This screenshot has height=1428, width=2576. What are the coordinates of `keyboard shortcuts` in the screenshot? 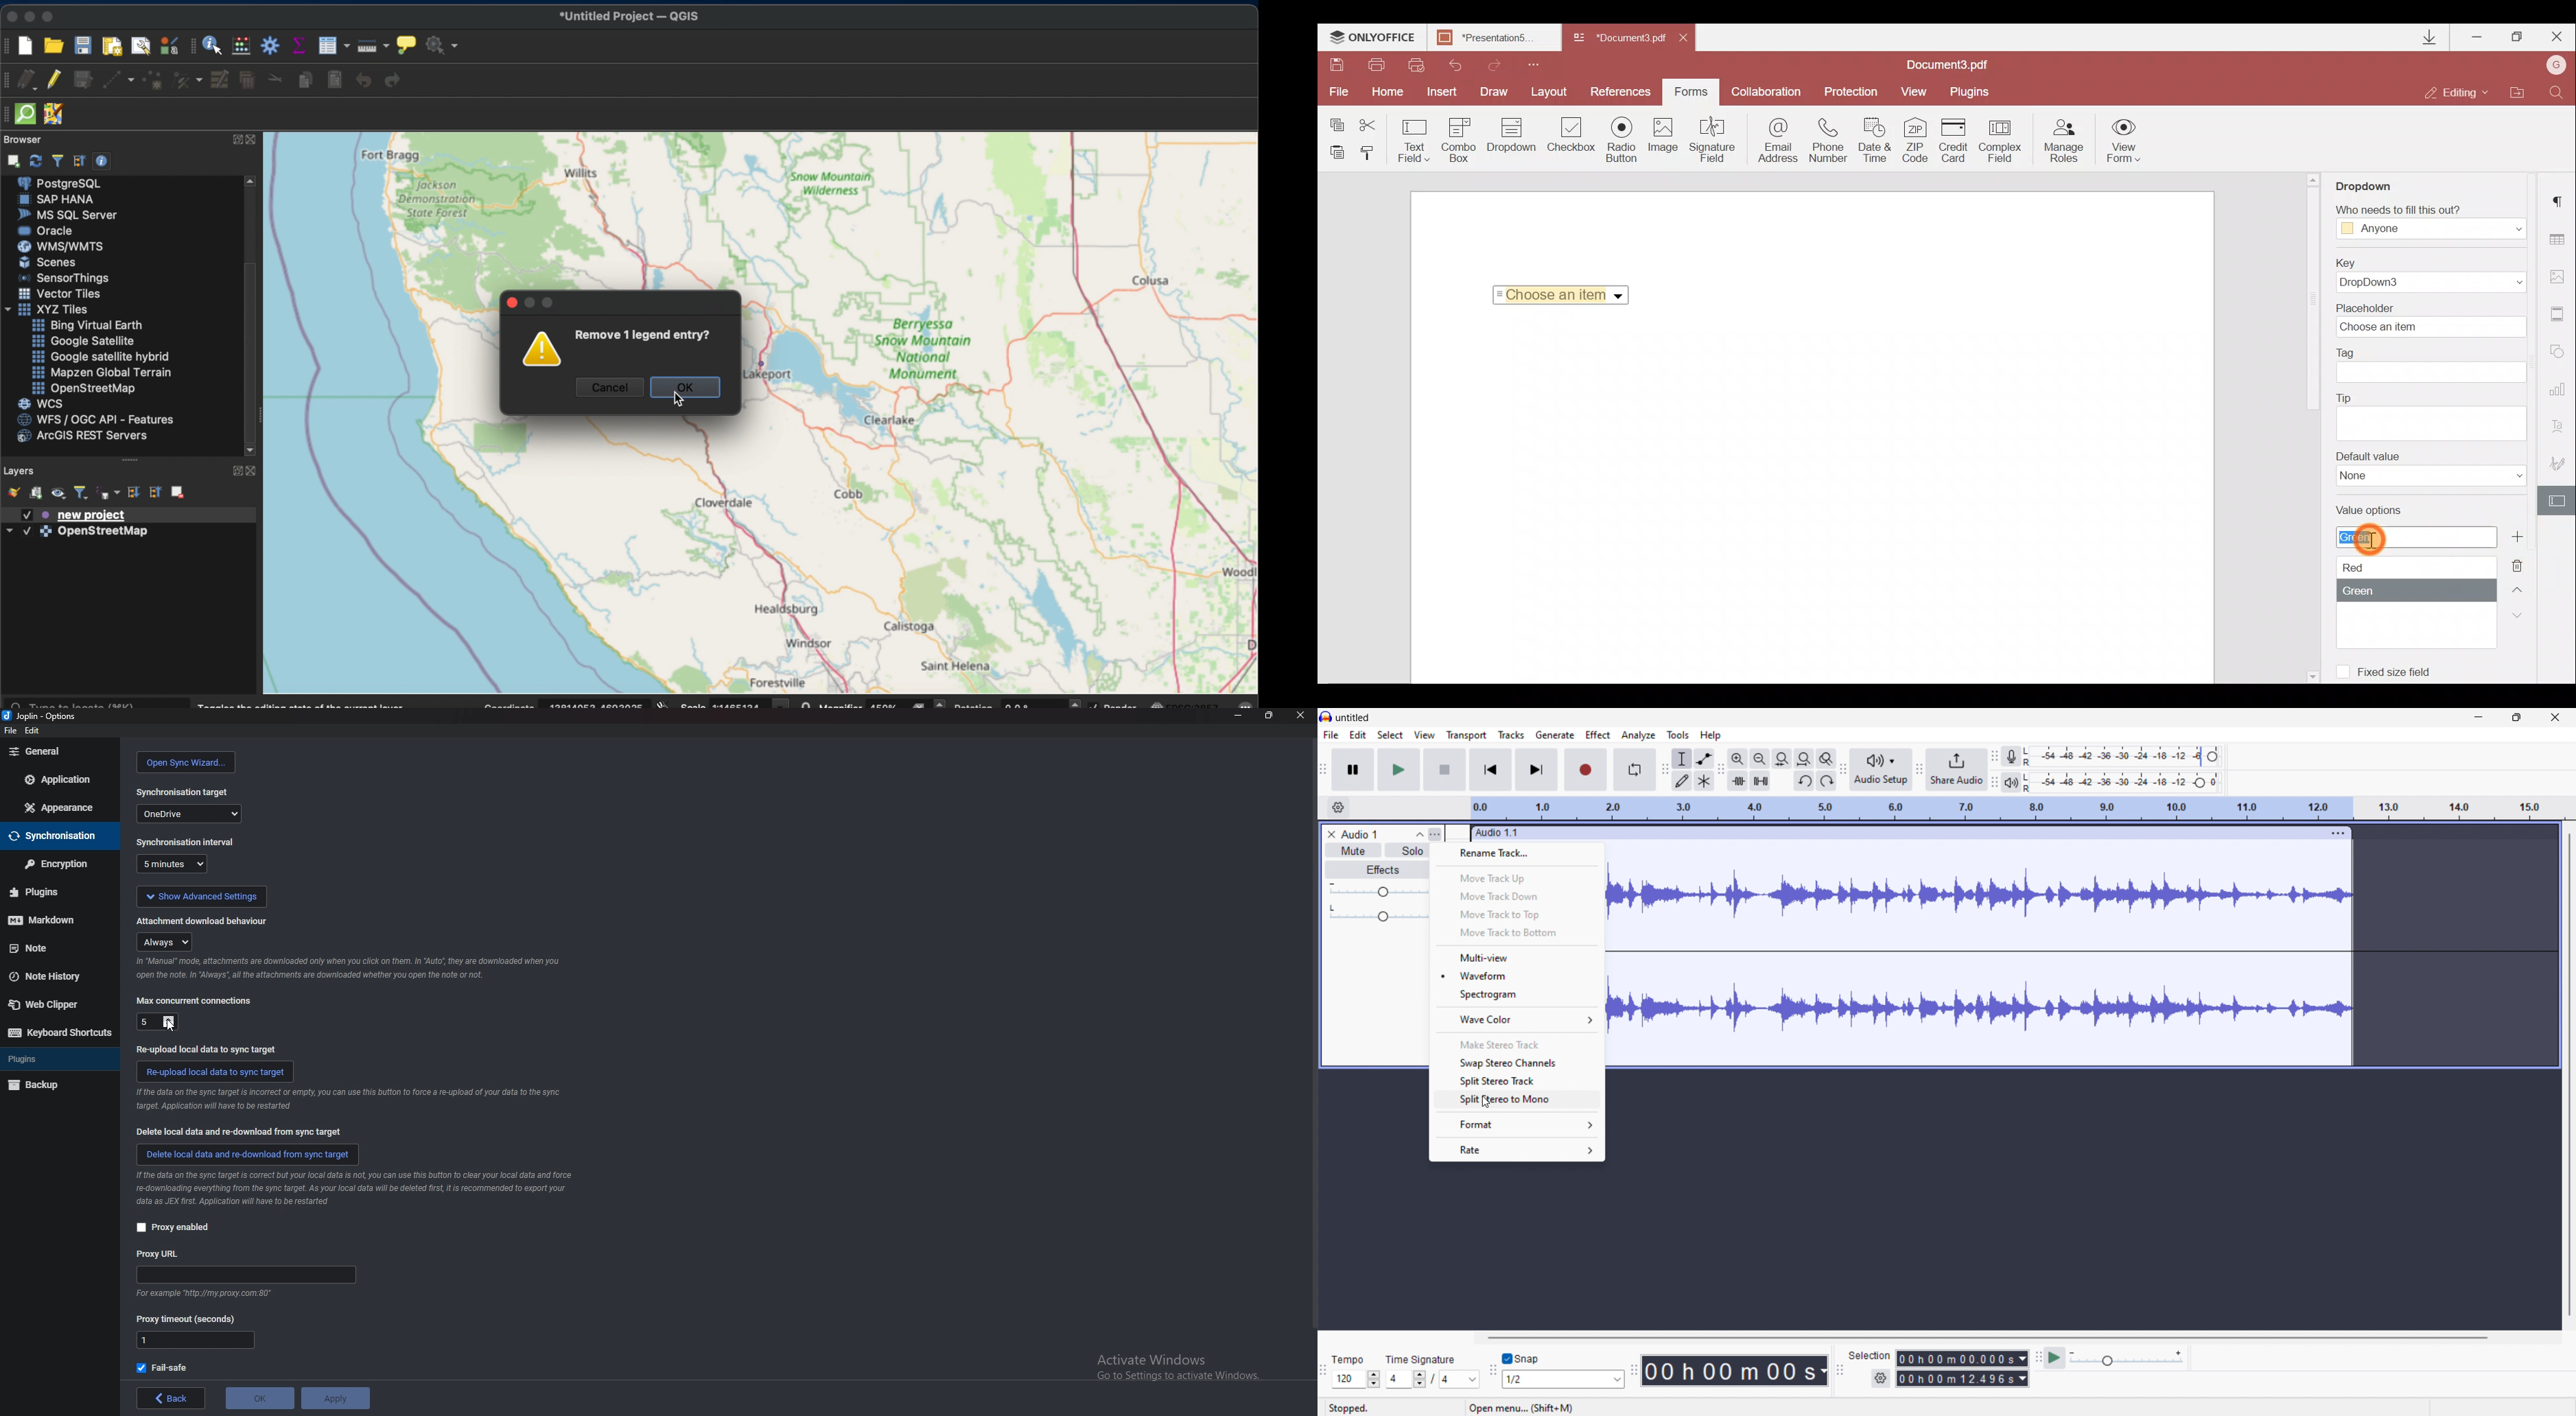 It's located at (58, 1032).